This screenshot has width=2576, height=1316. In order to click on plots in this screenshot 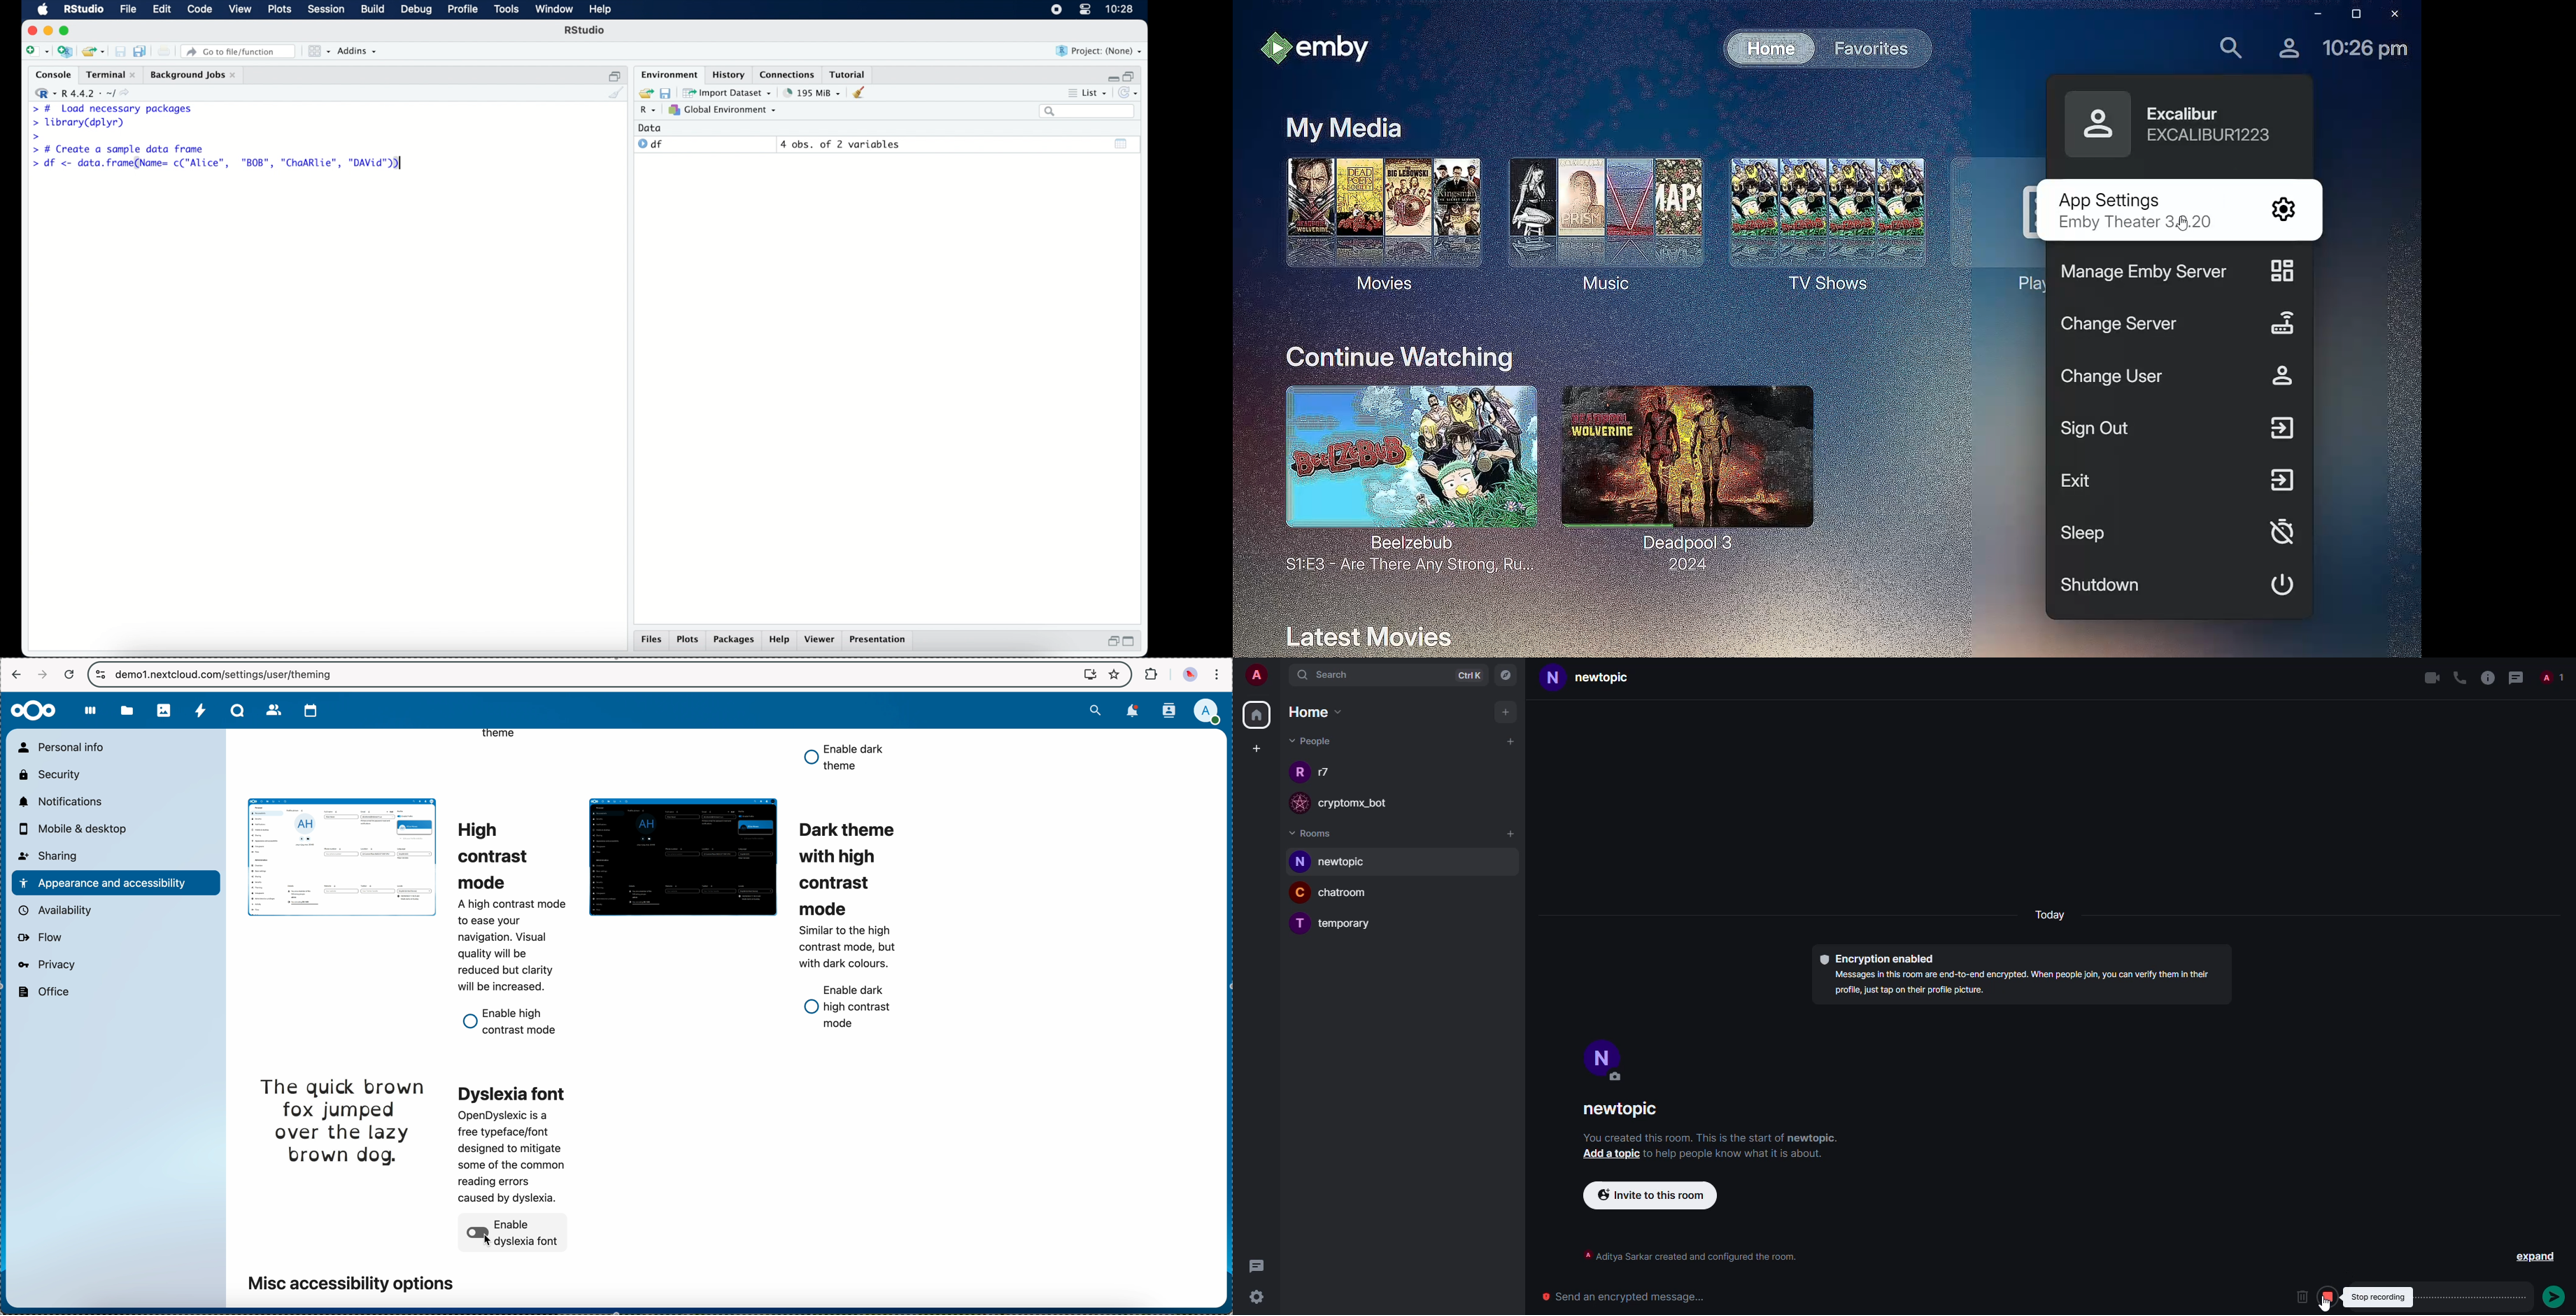, I will do `click(281, 10)`.